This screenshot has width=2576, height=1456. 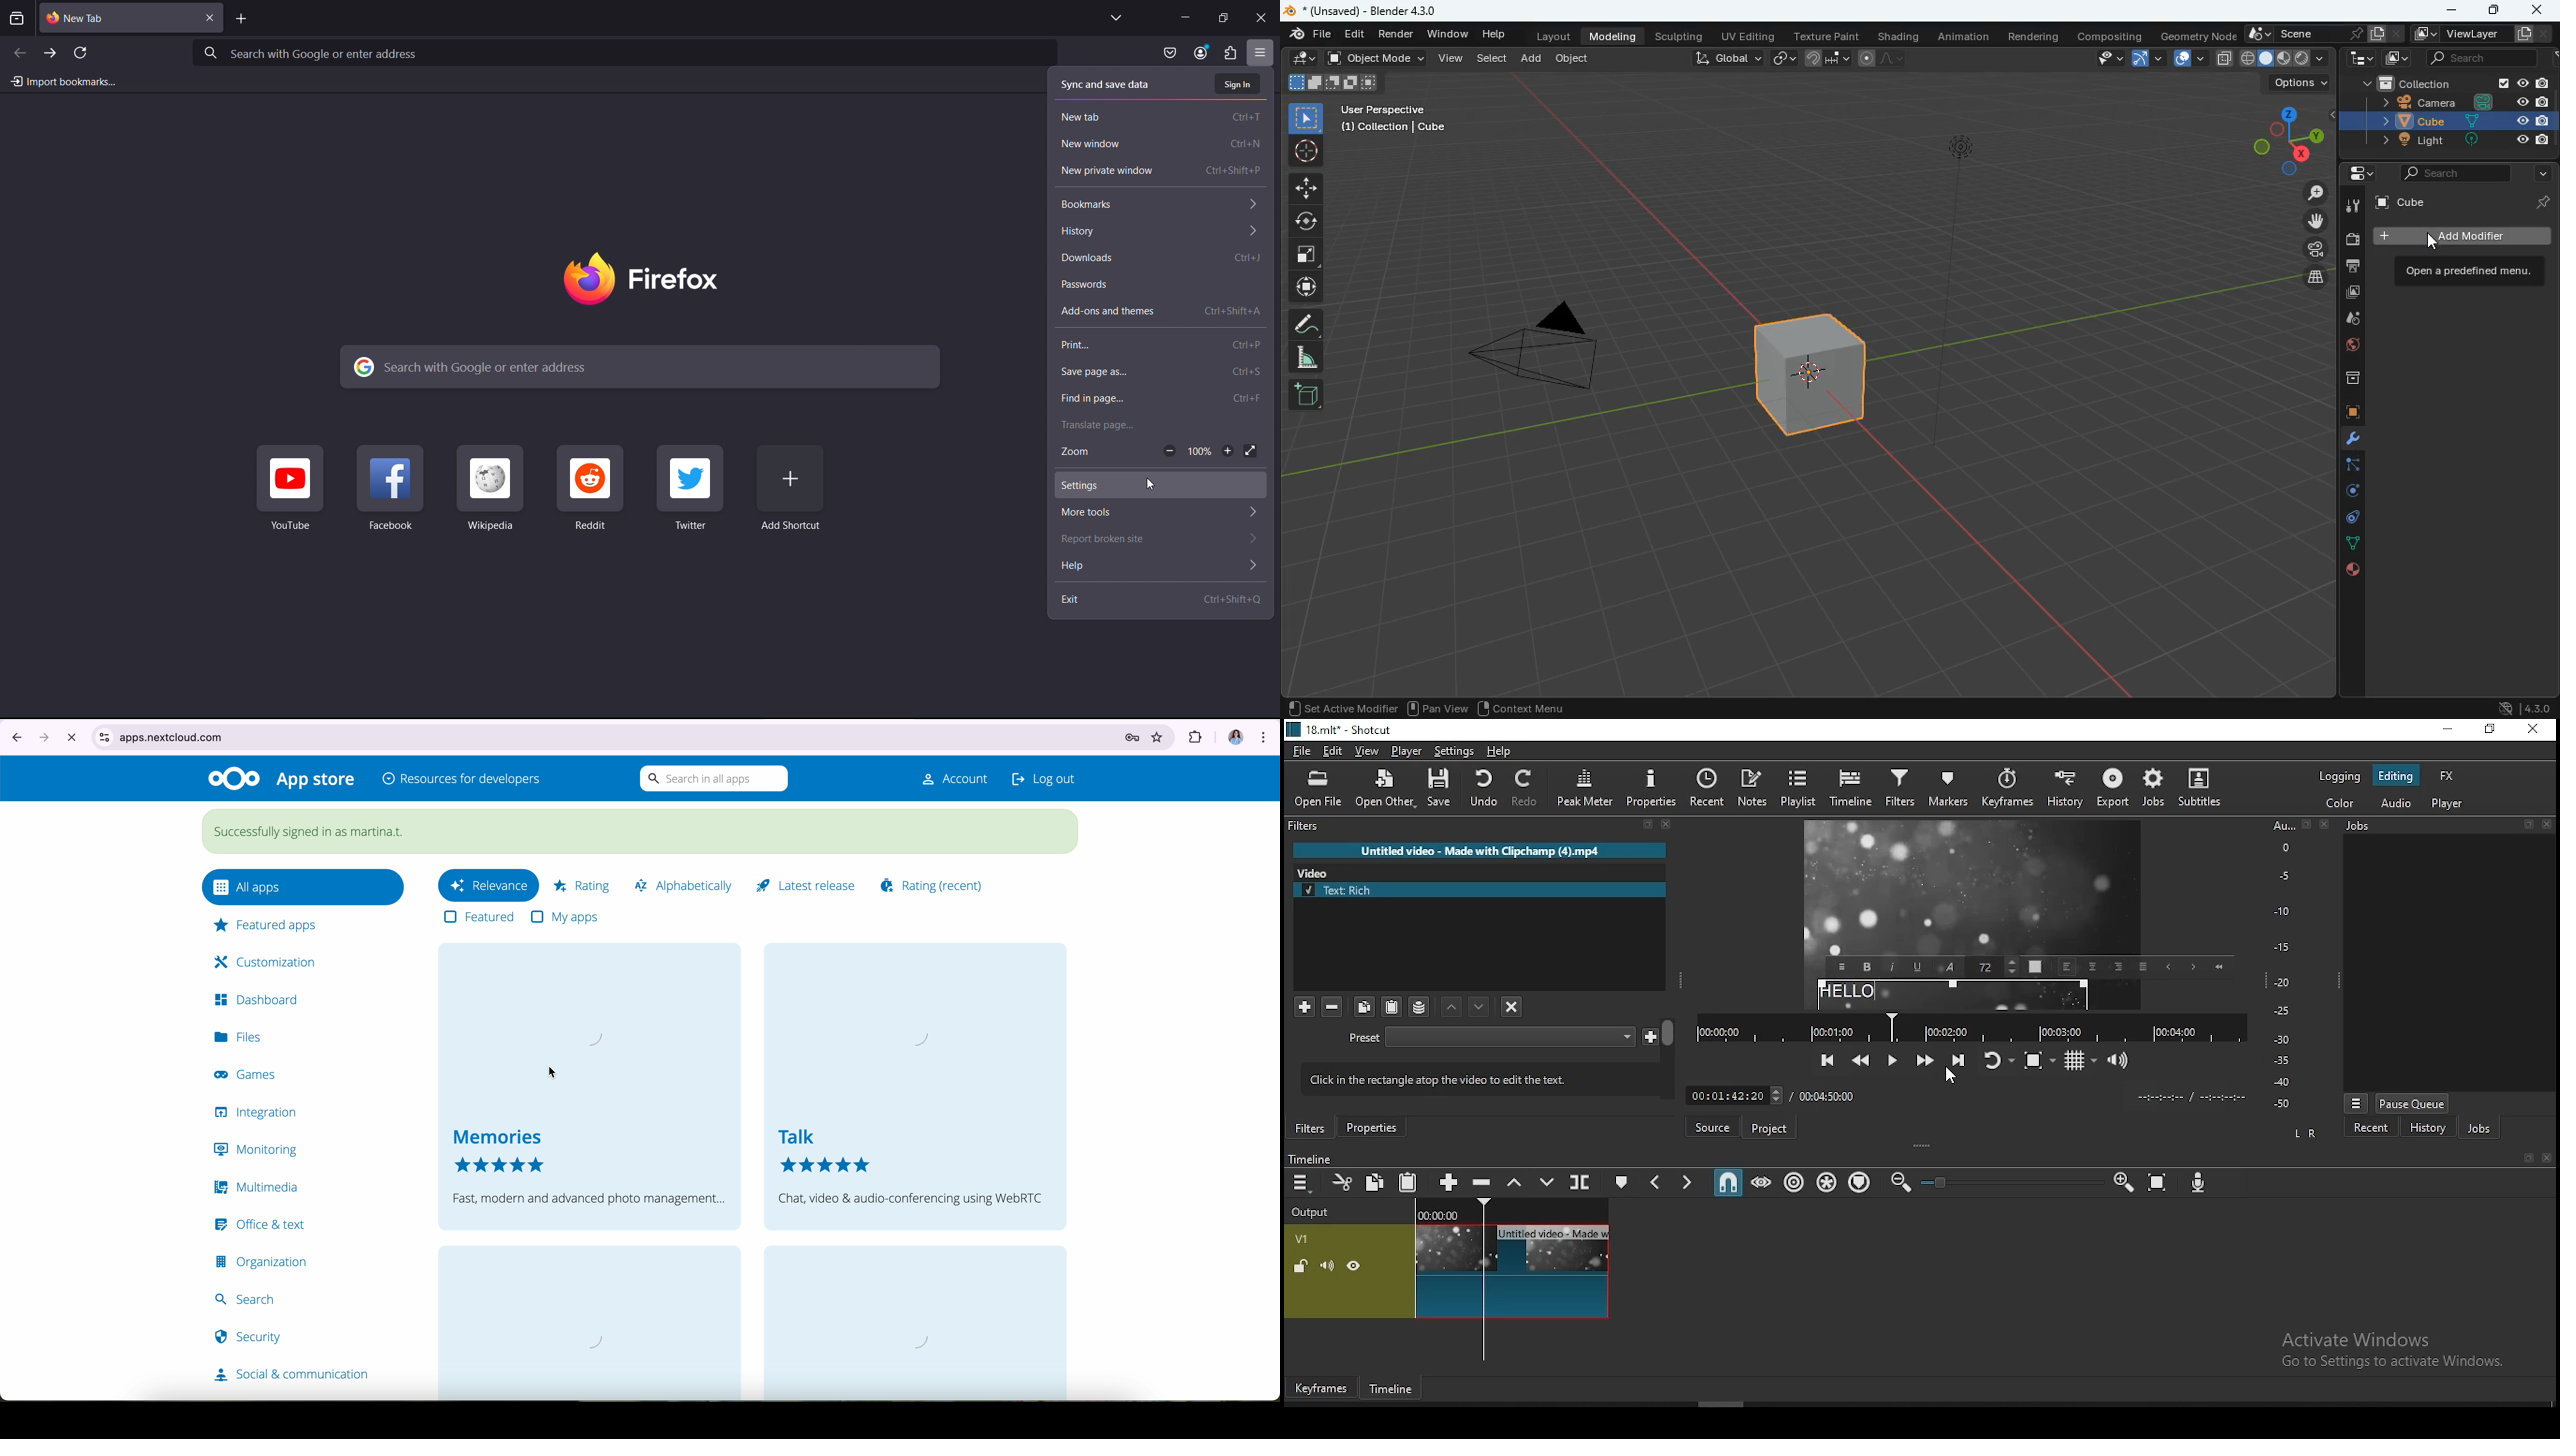 What do you see at coordinates (1483, 788) in the screenshot?
I see `undo` at bounding box center [1483, 788].